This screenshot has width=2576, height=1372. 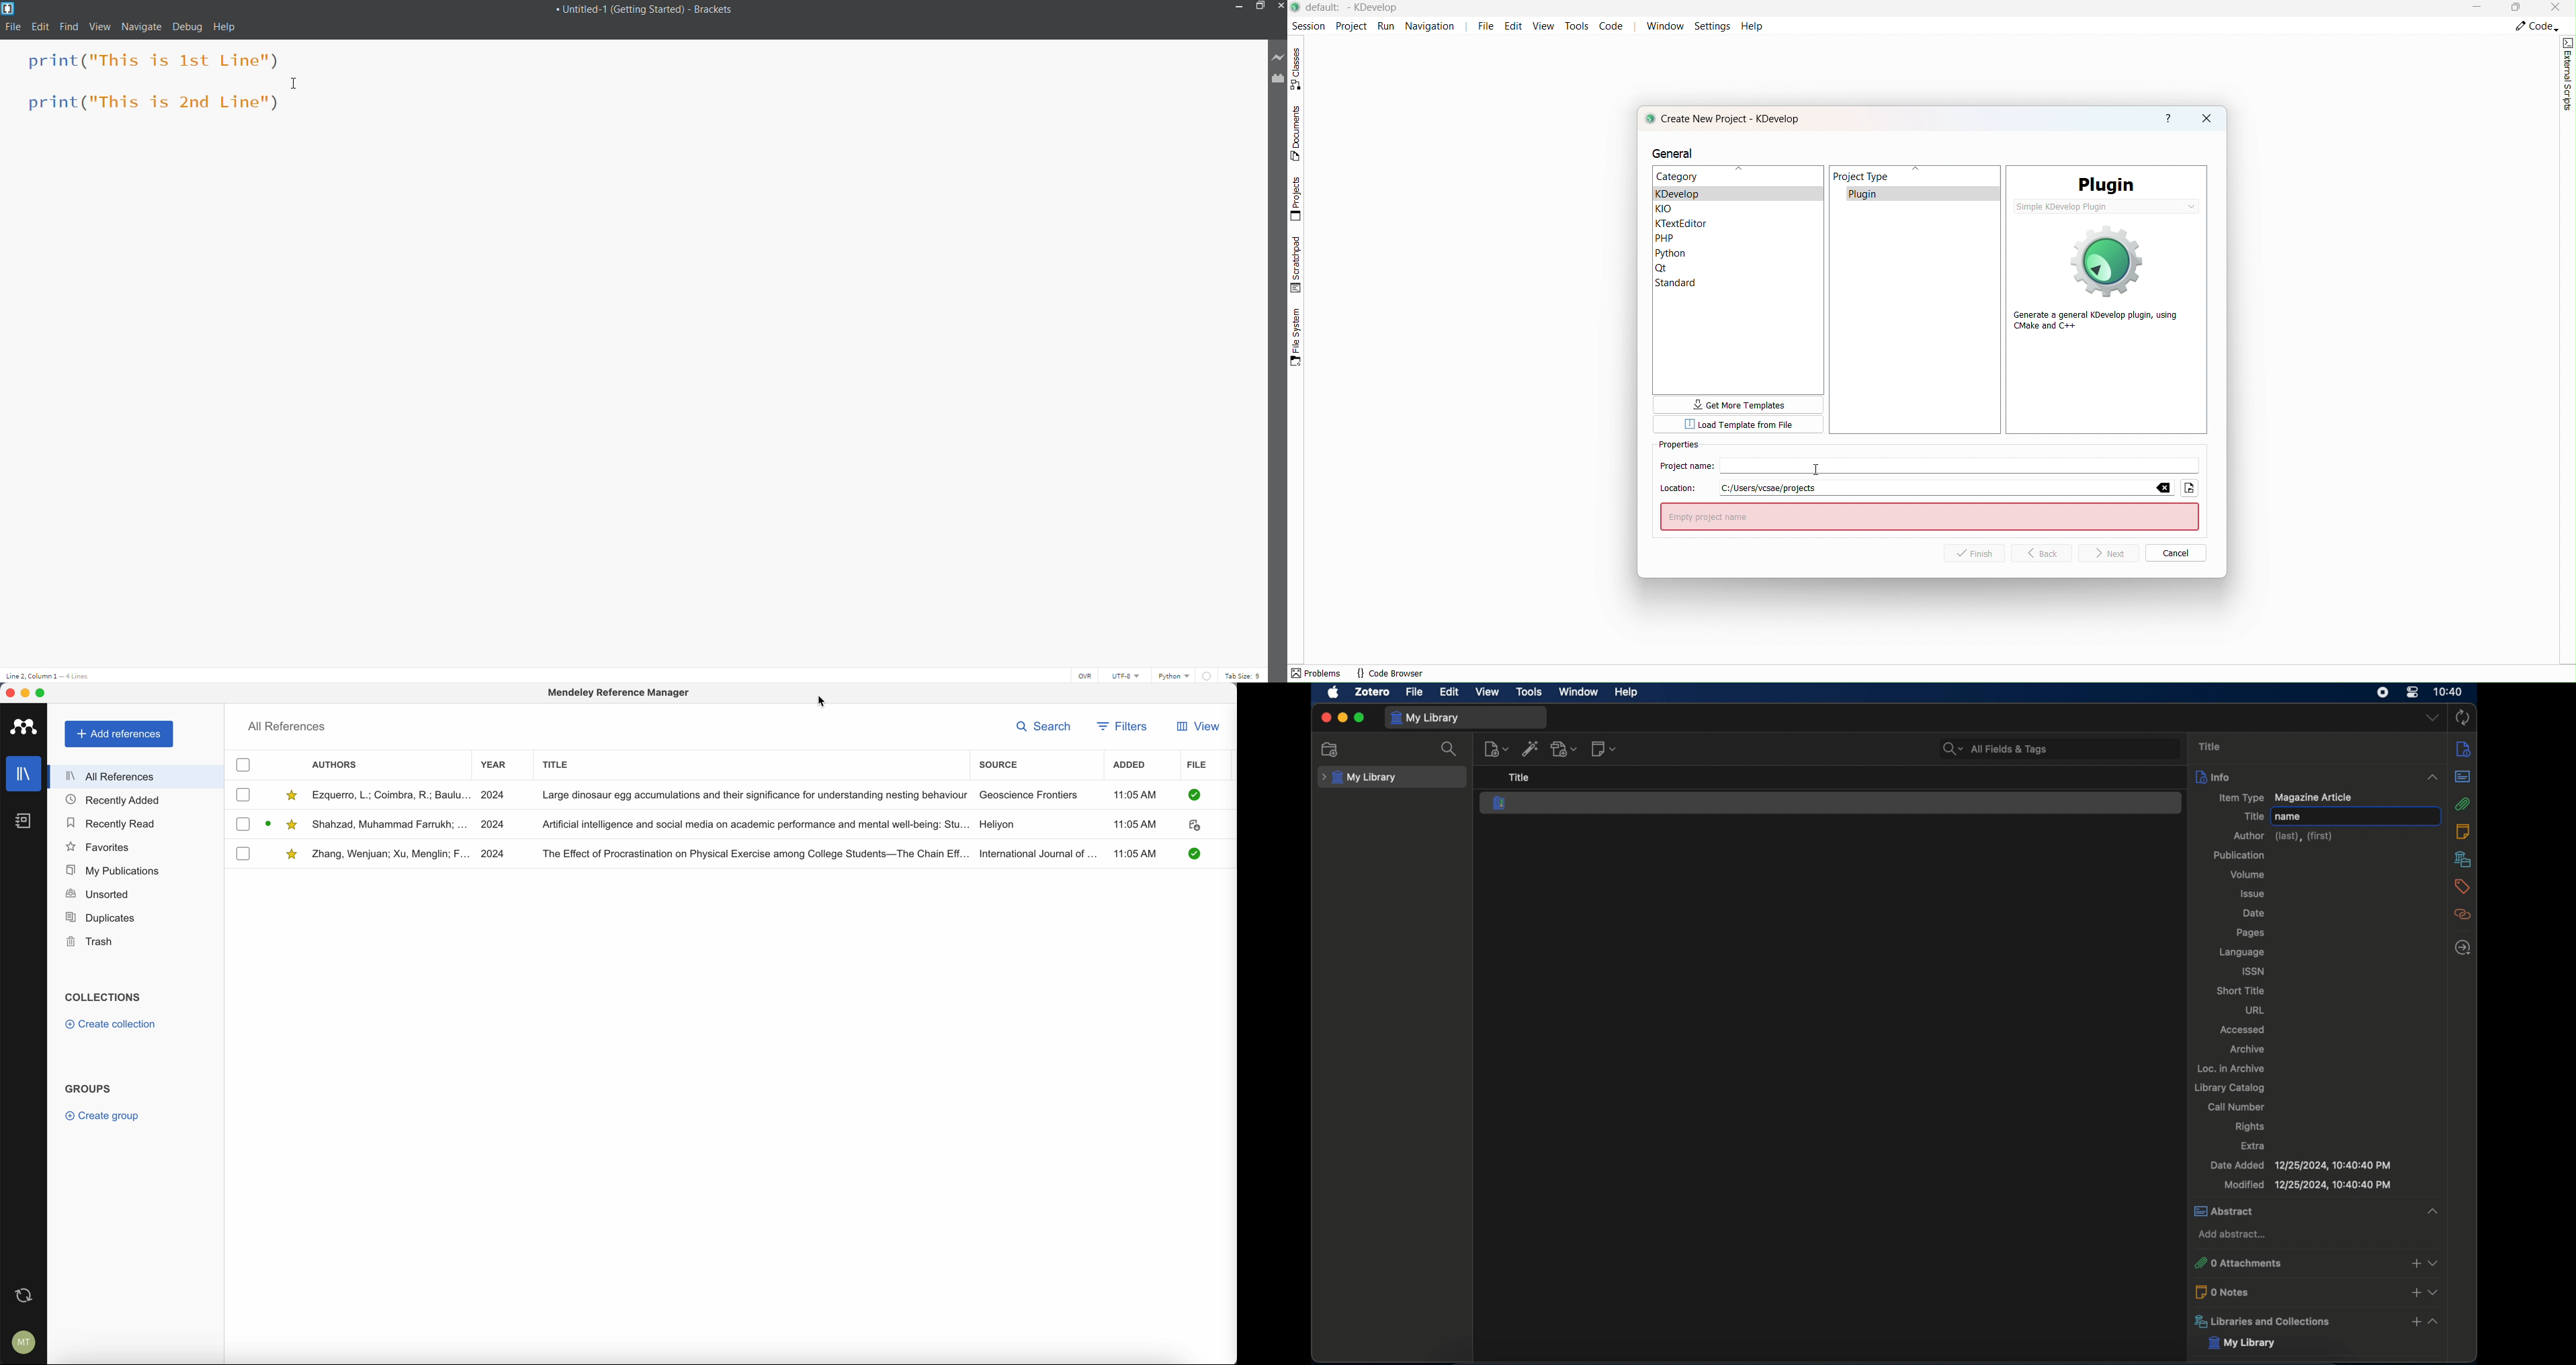 I want to click on The Effect of Procastination on phtysical exercise college students - The Chain Eff..., so click(x=755, y=853).